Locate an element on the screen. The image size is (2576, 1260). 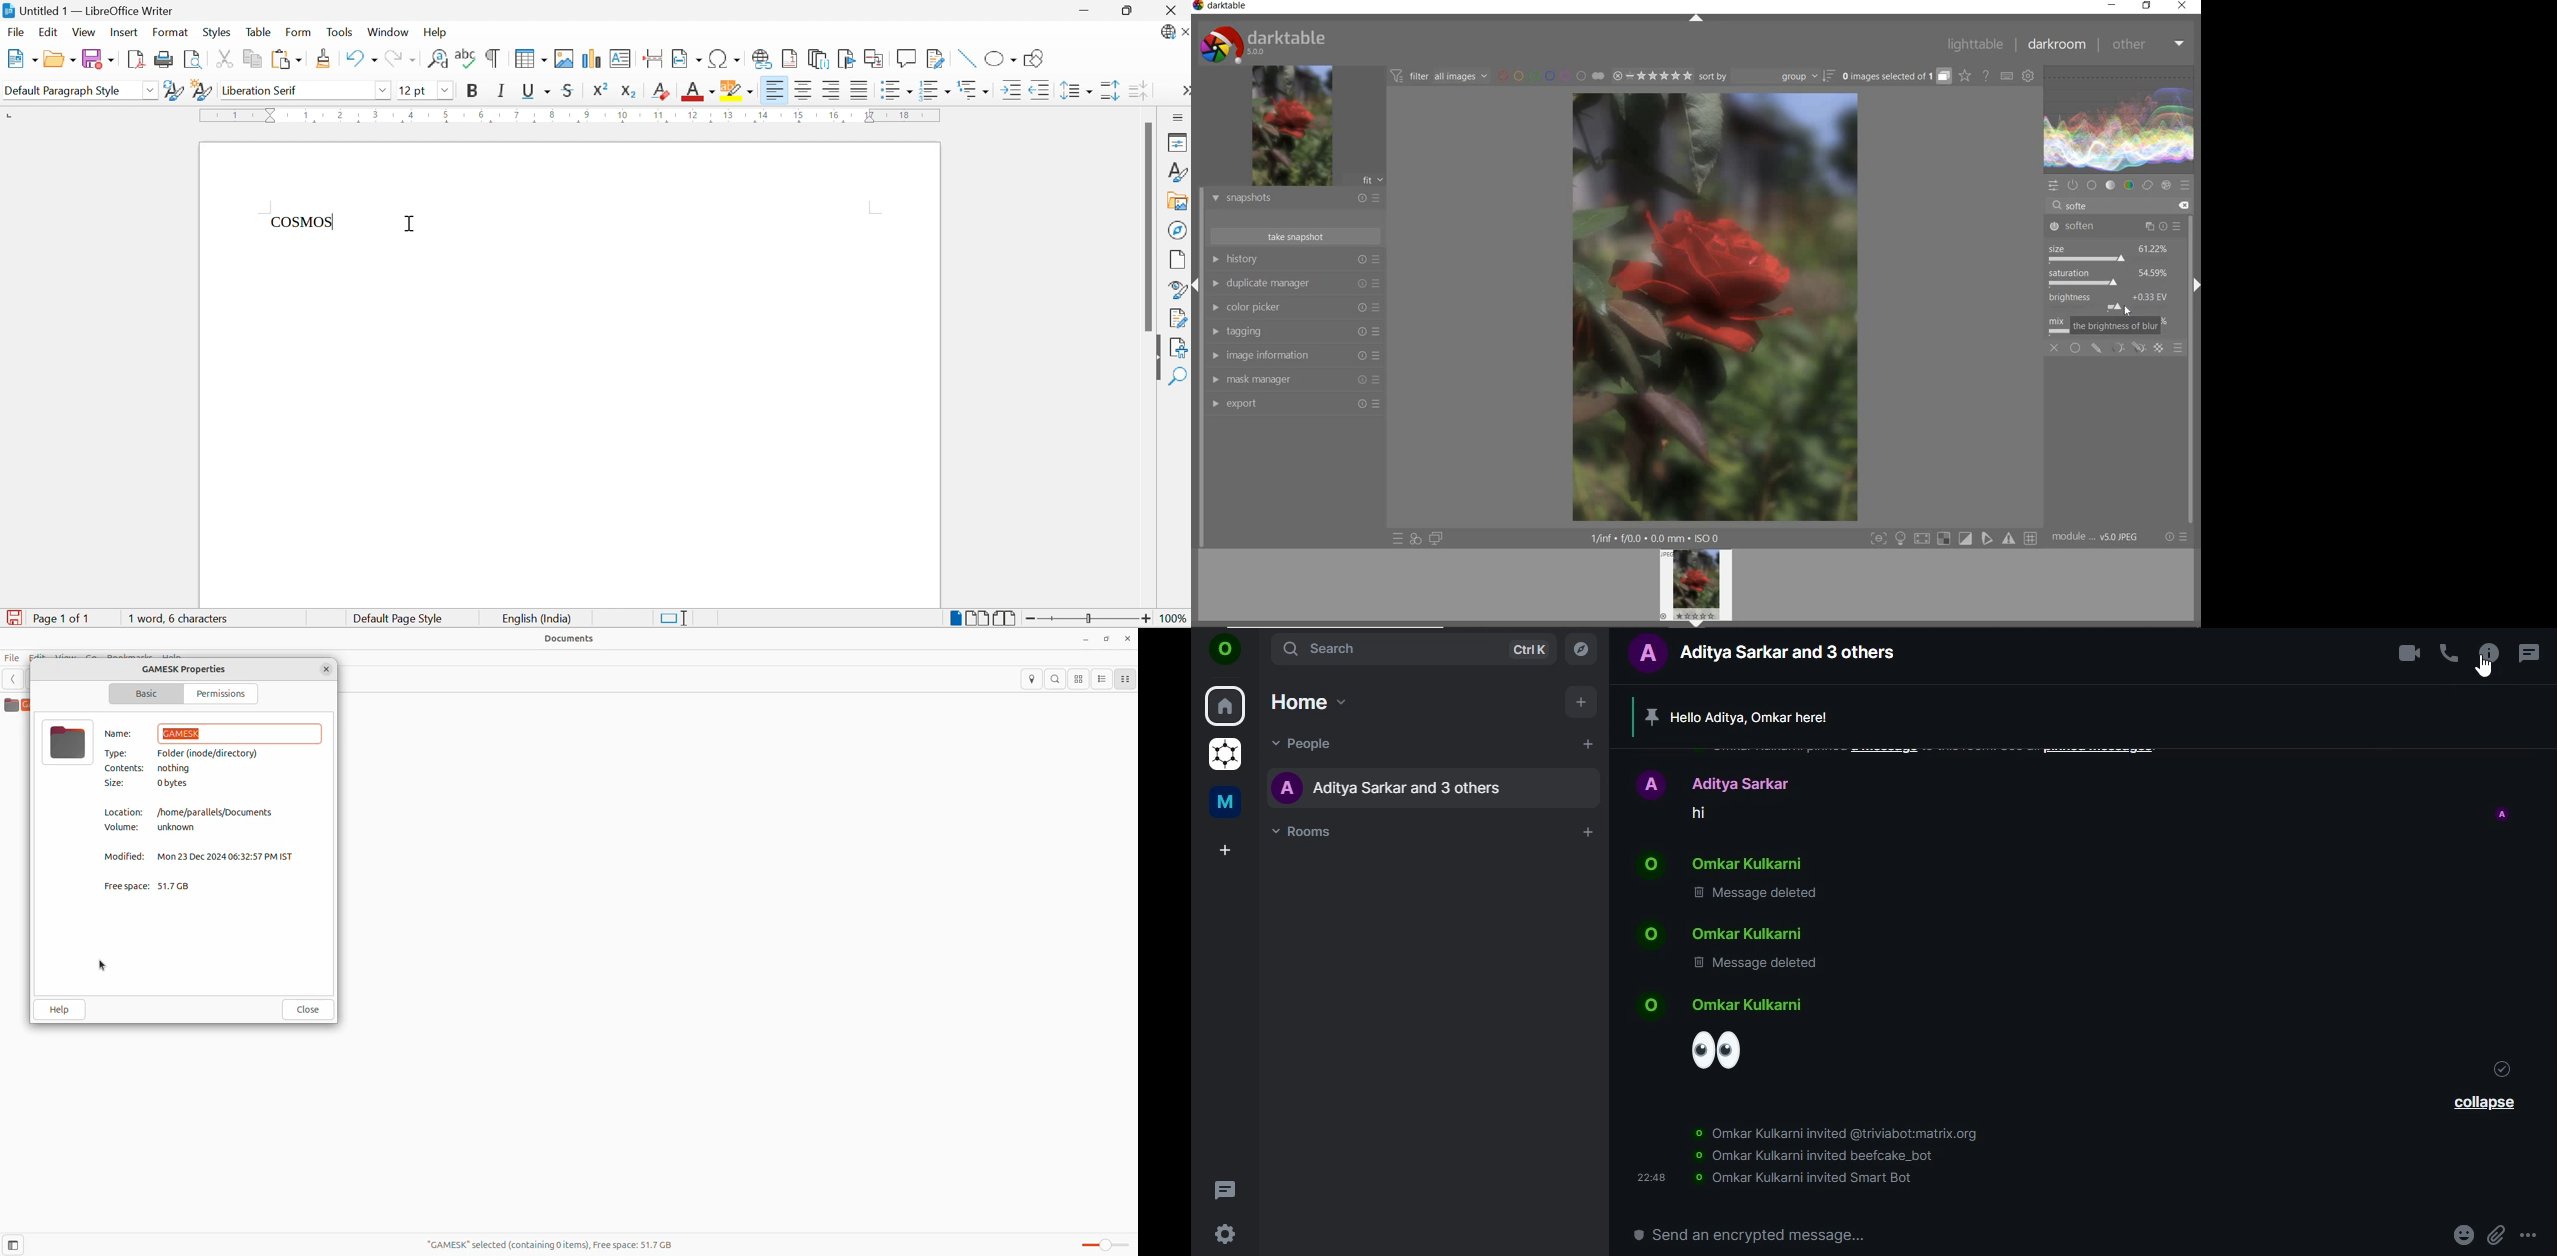
history is located at coordinates (1294, 260).